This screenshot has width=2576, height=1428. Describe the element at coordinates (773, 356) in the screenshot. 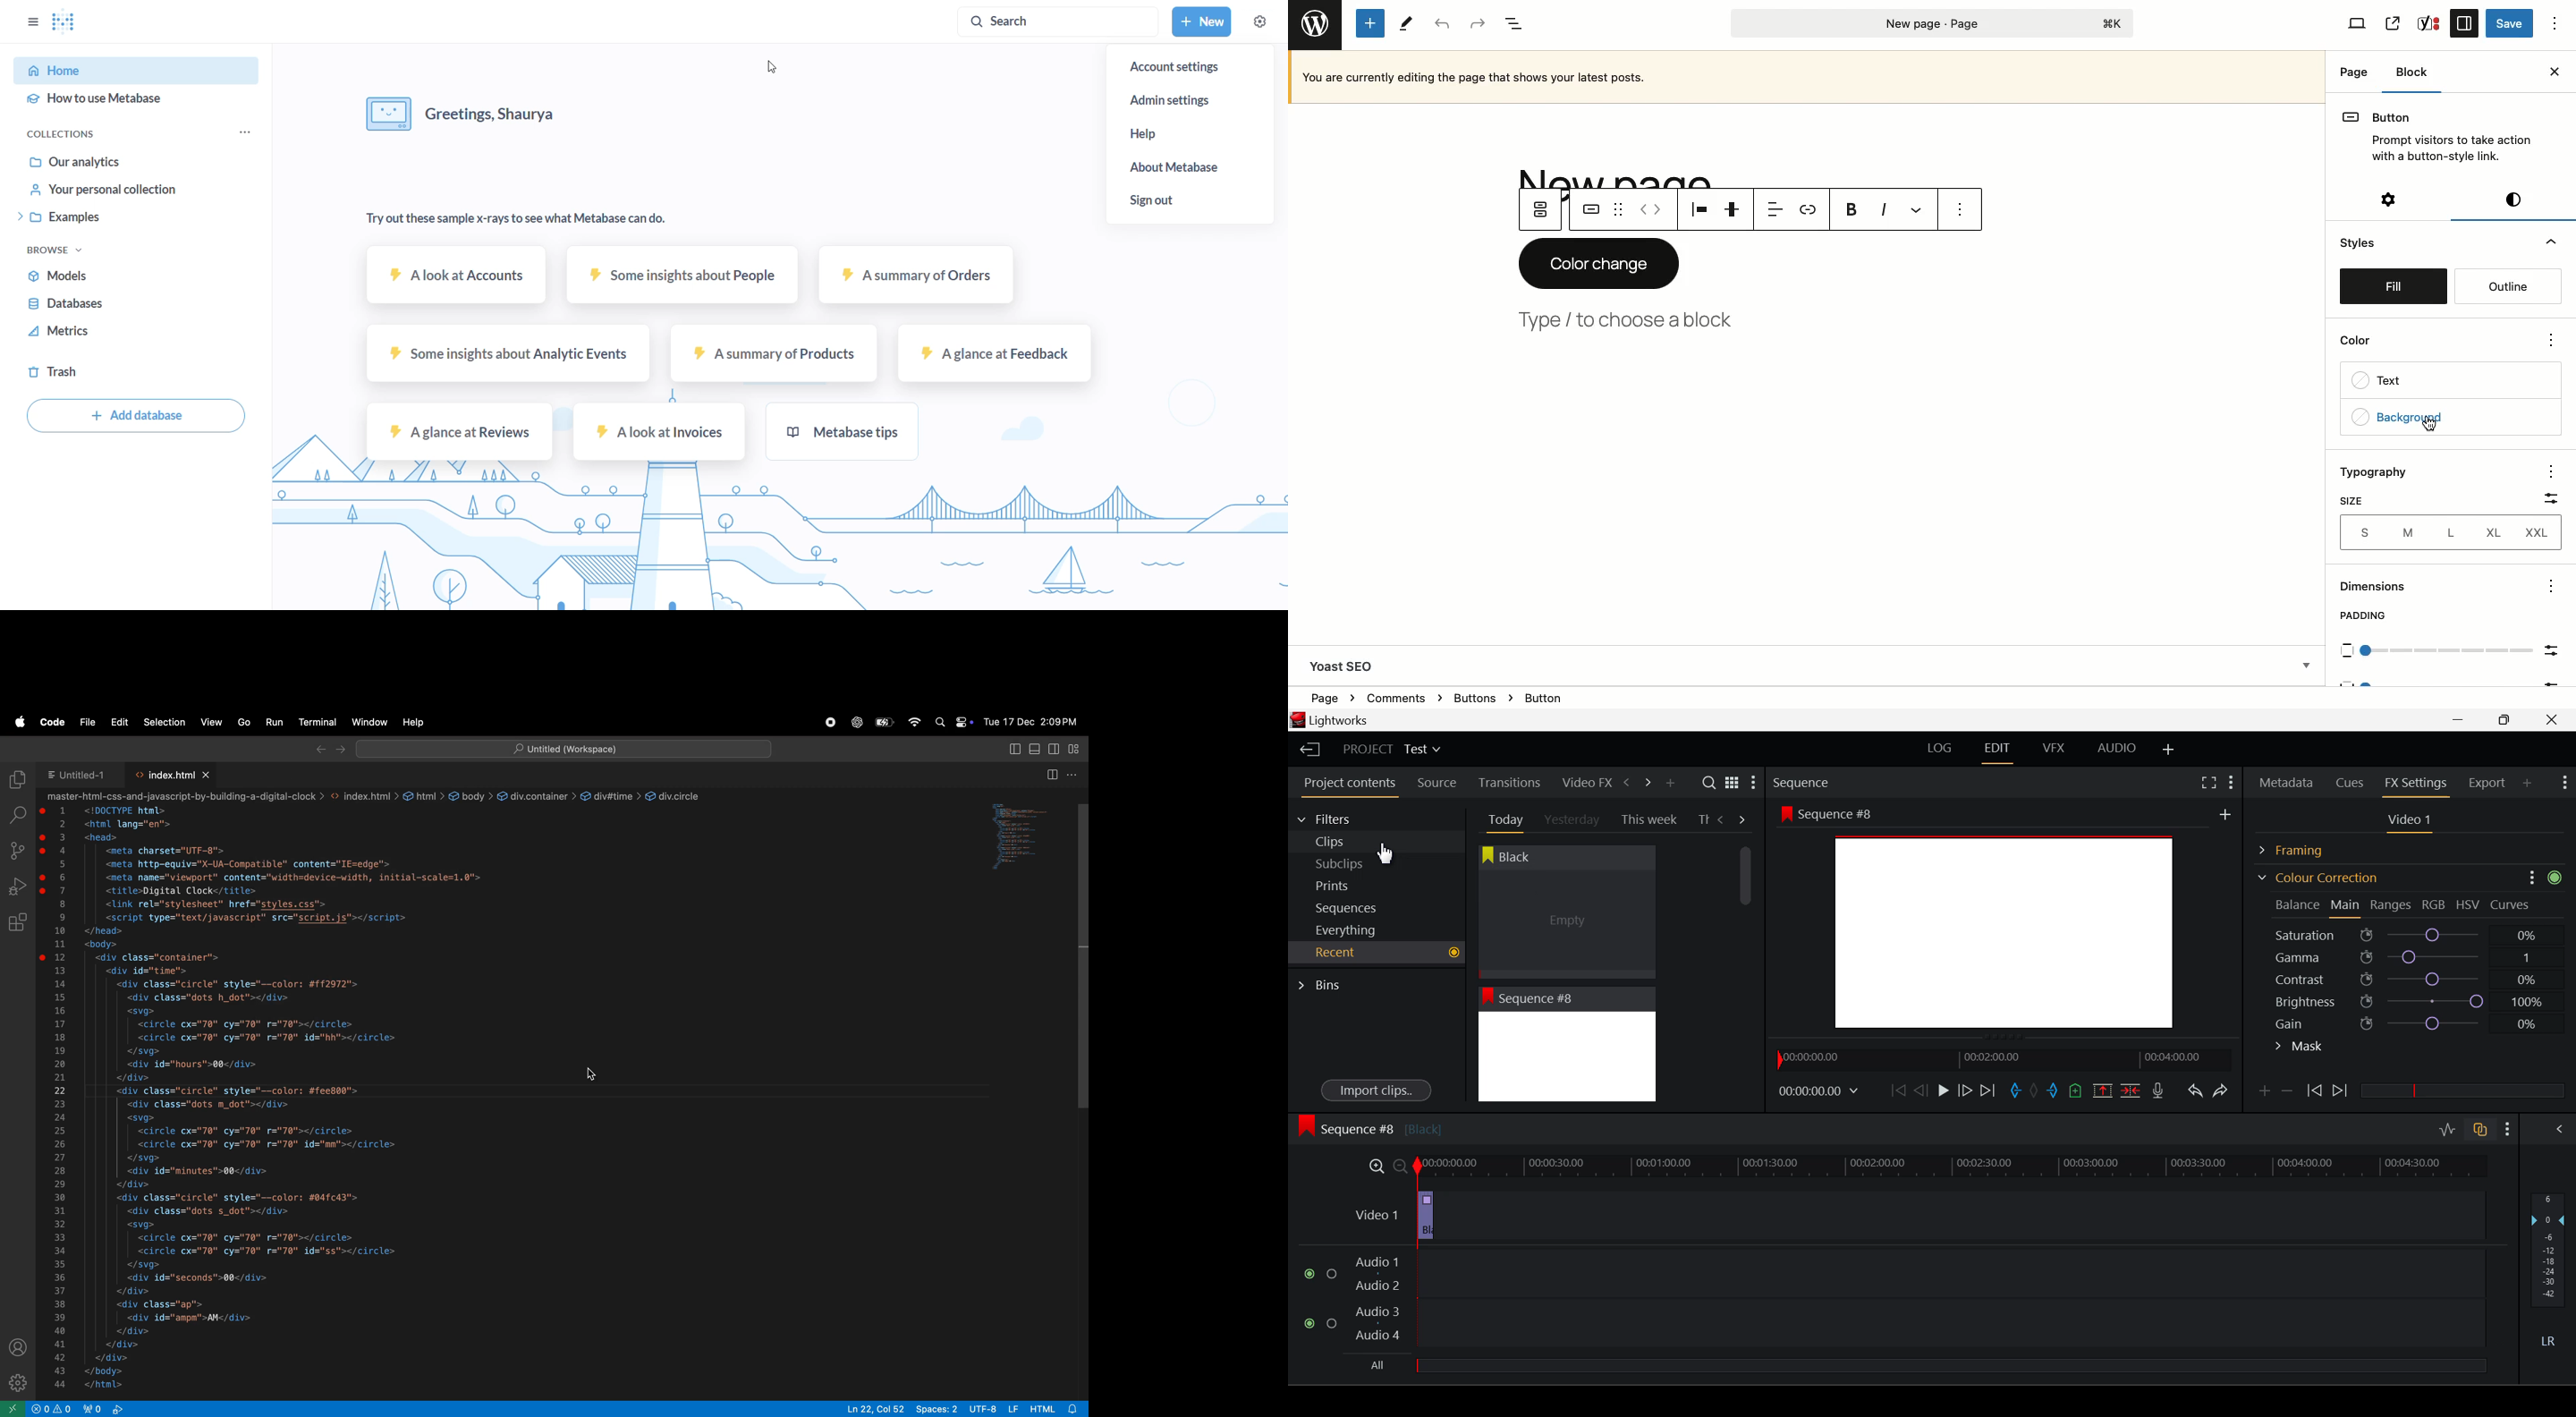

I see `A summary of products sample` at that location.